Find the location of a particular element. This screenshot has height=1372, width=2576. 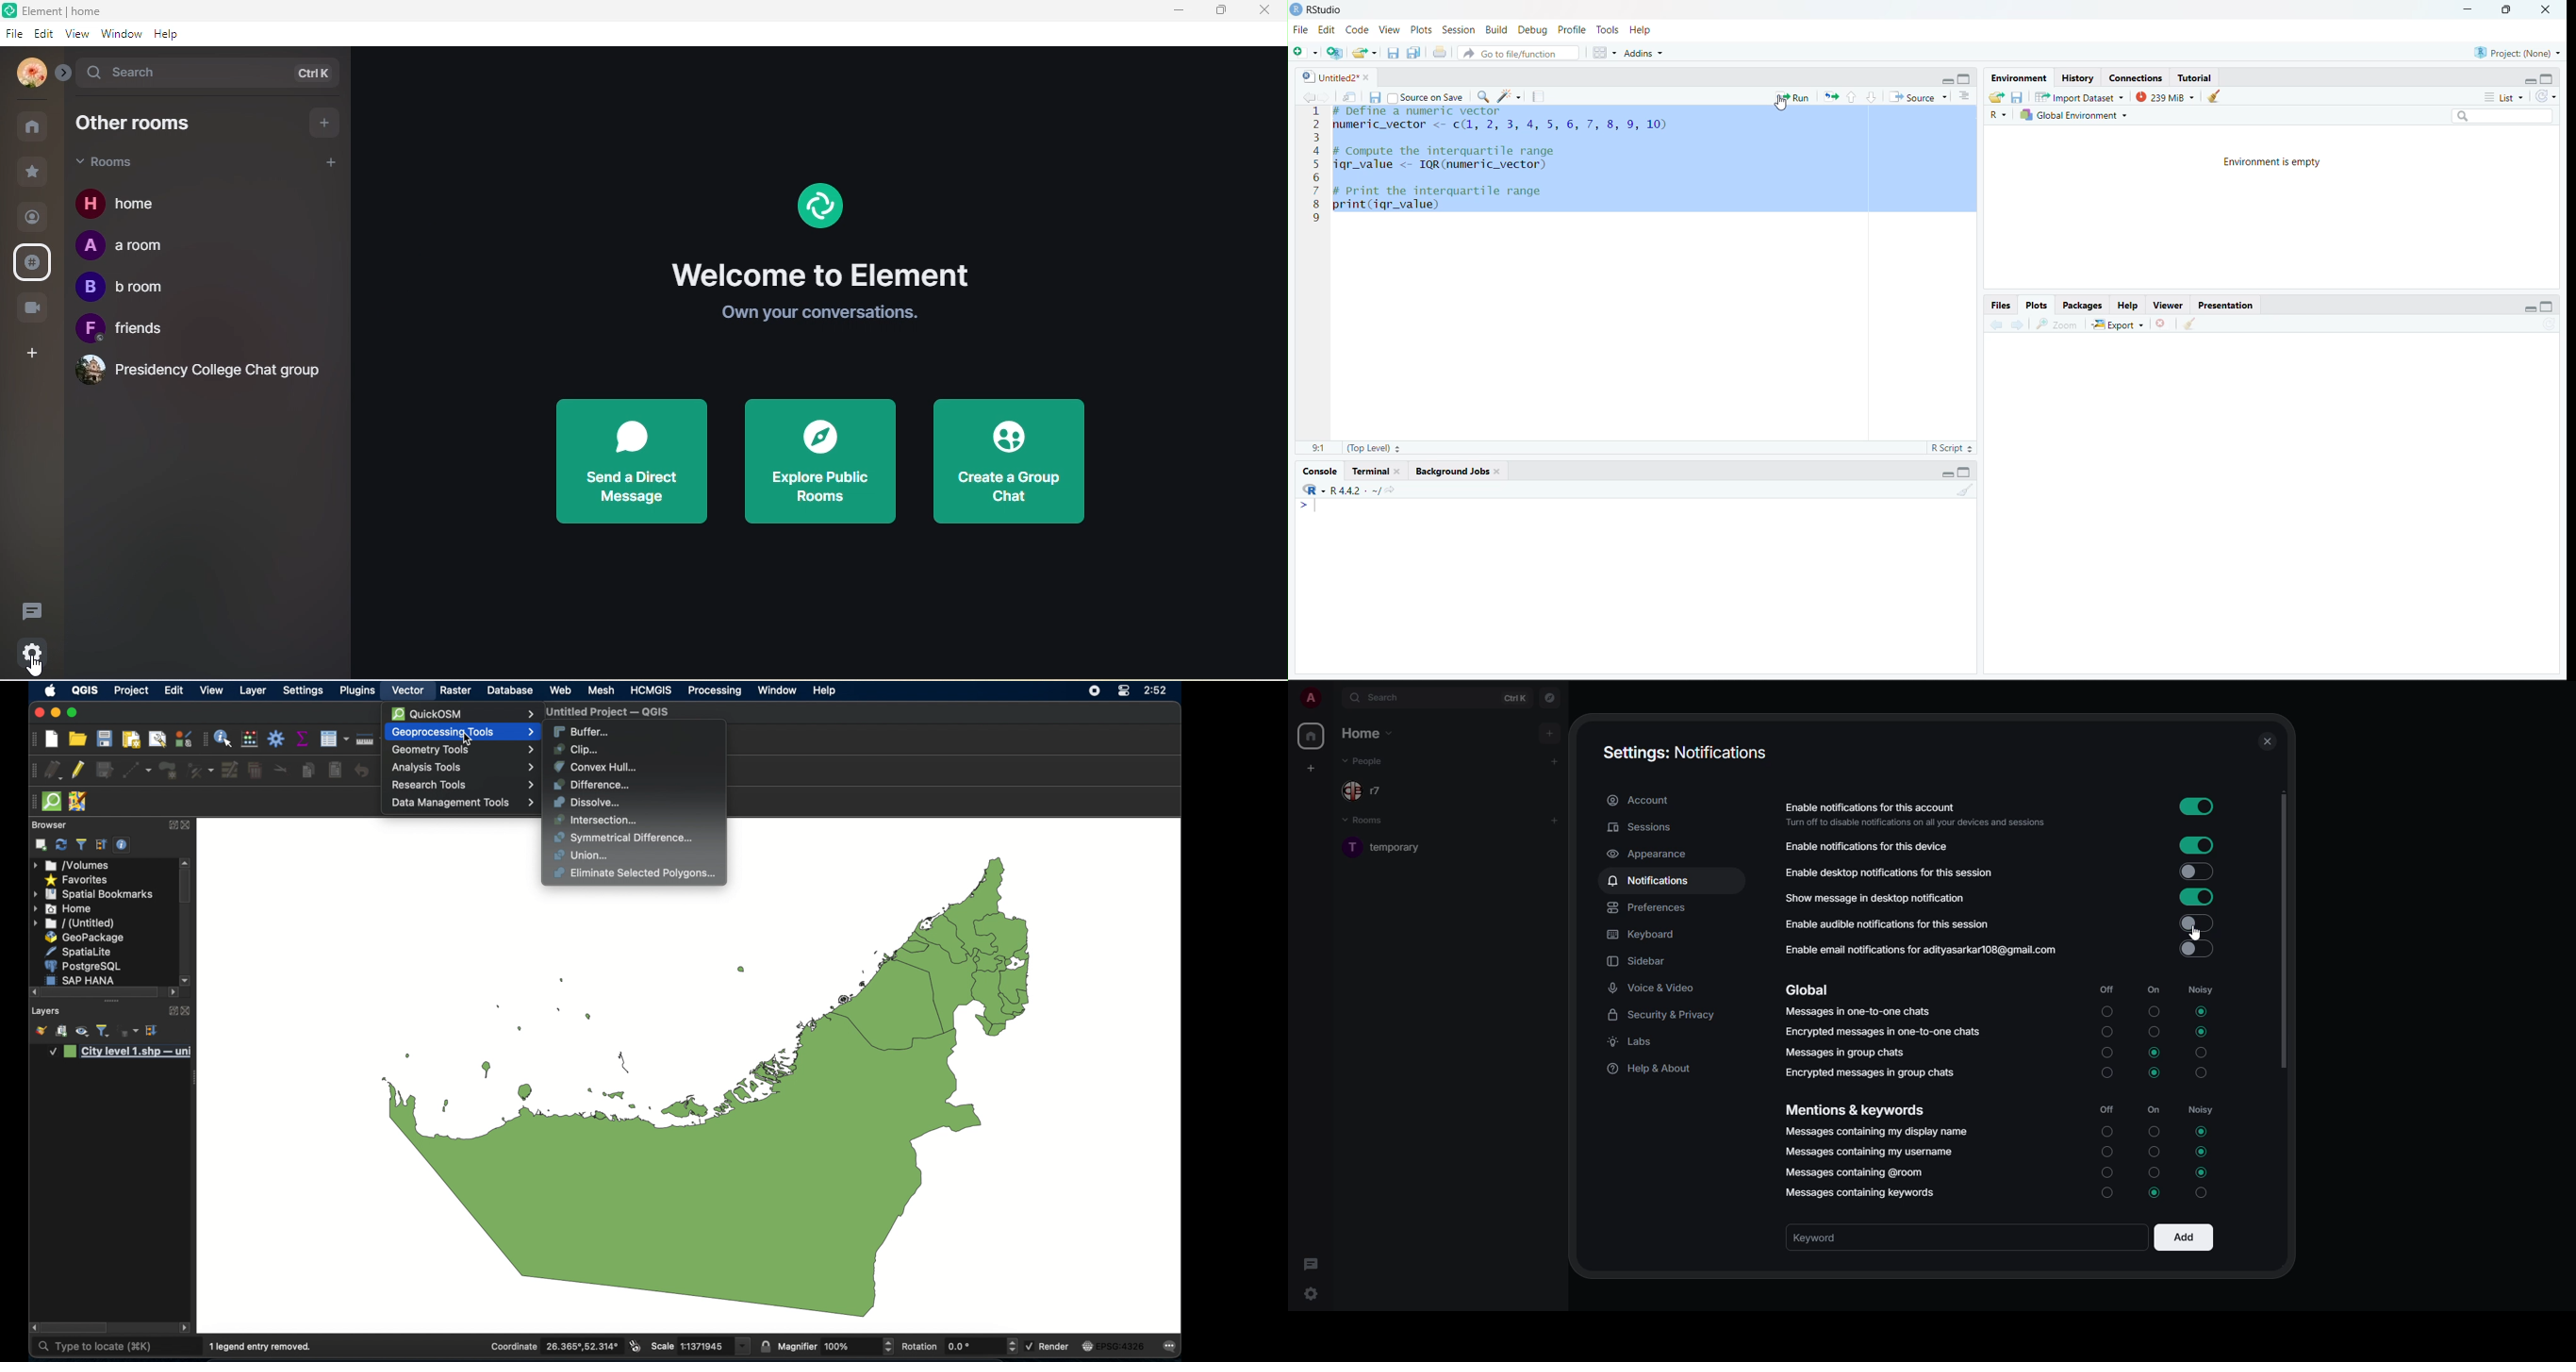

BUild is located at coordinates (1499, 29).